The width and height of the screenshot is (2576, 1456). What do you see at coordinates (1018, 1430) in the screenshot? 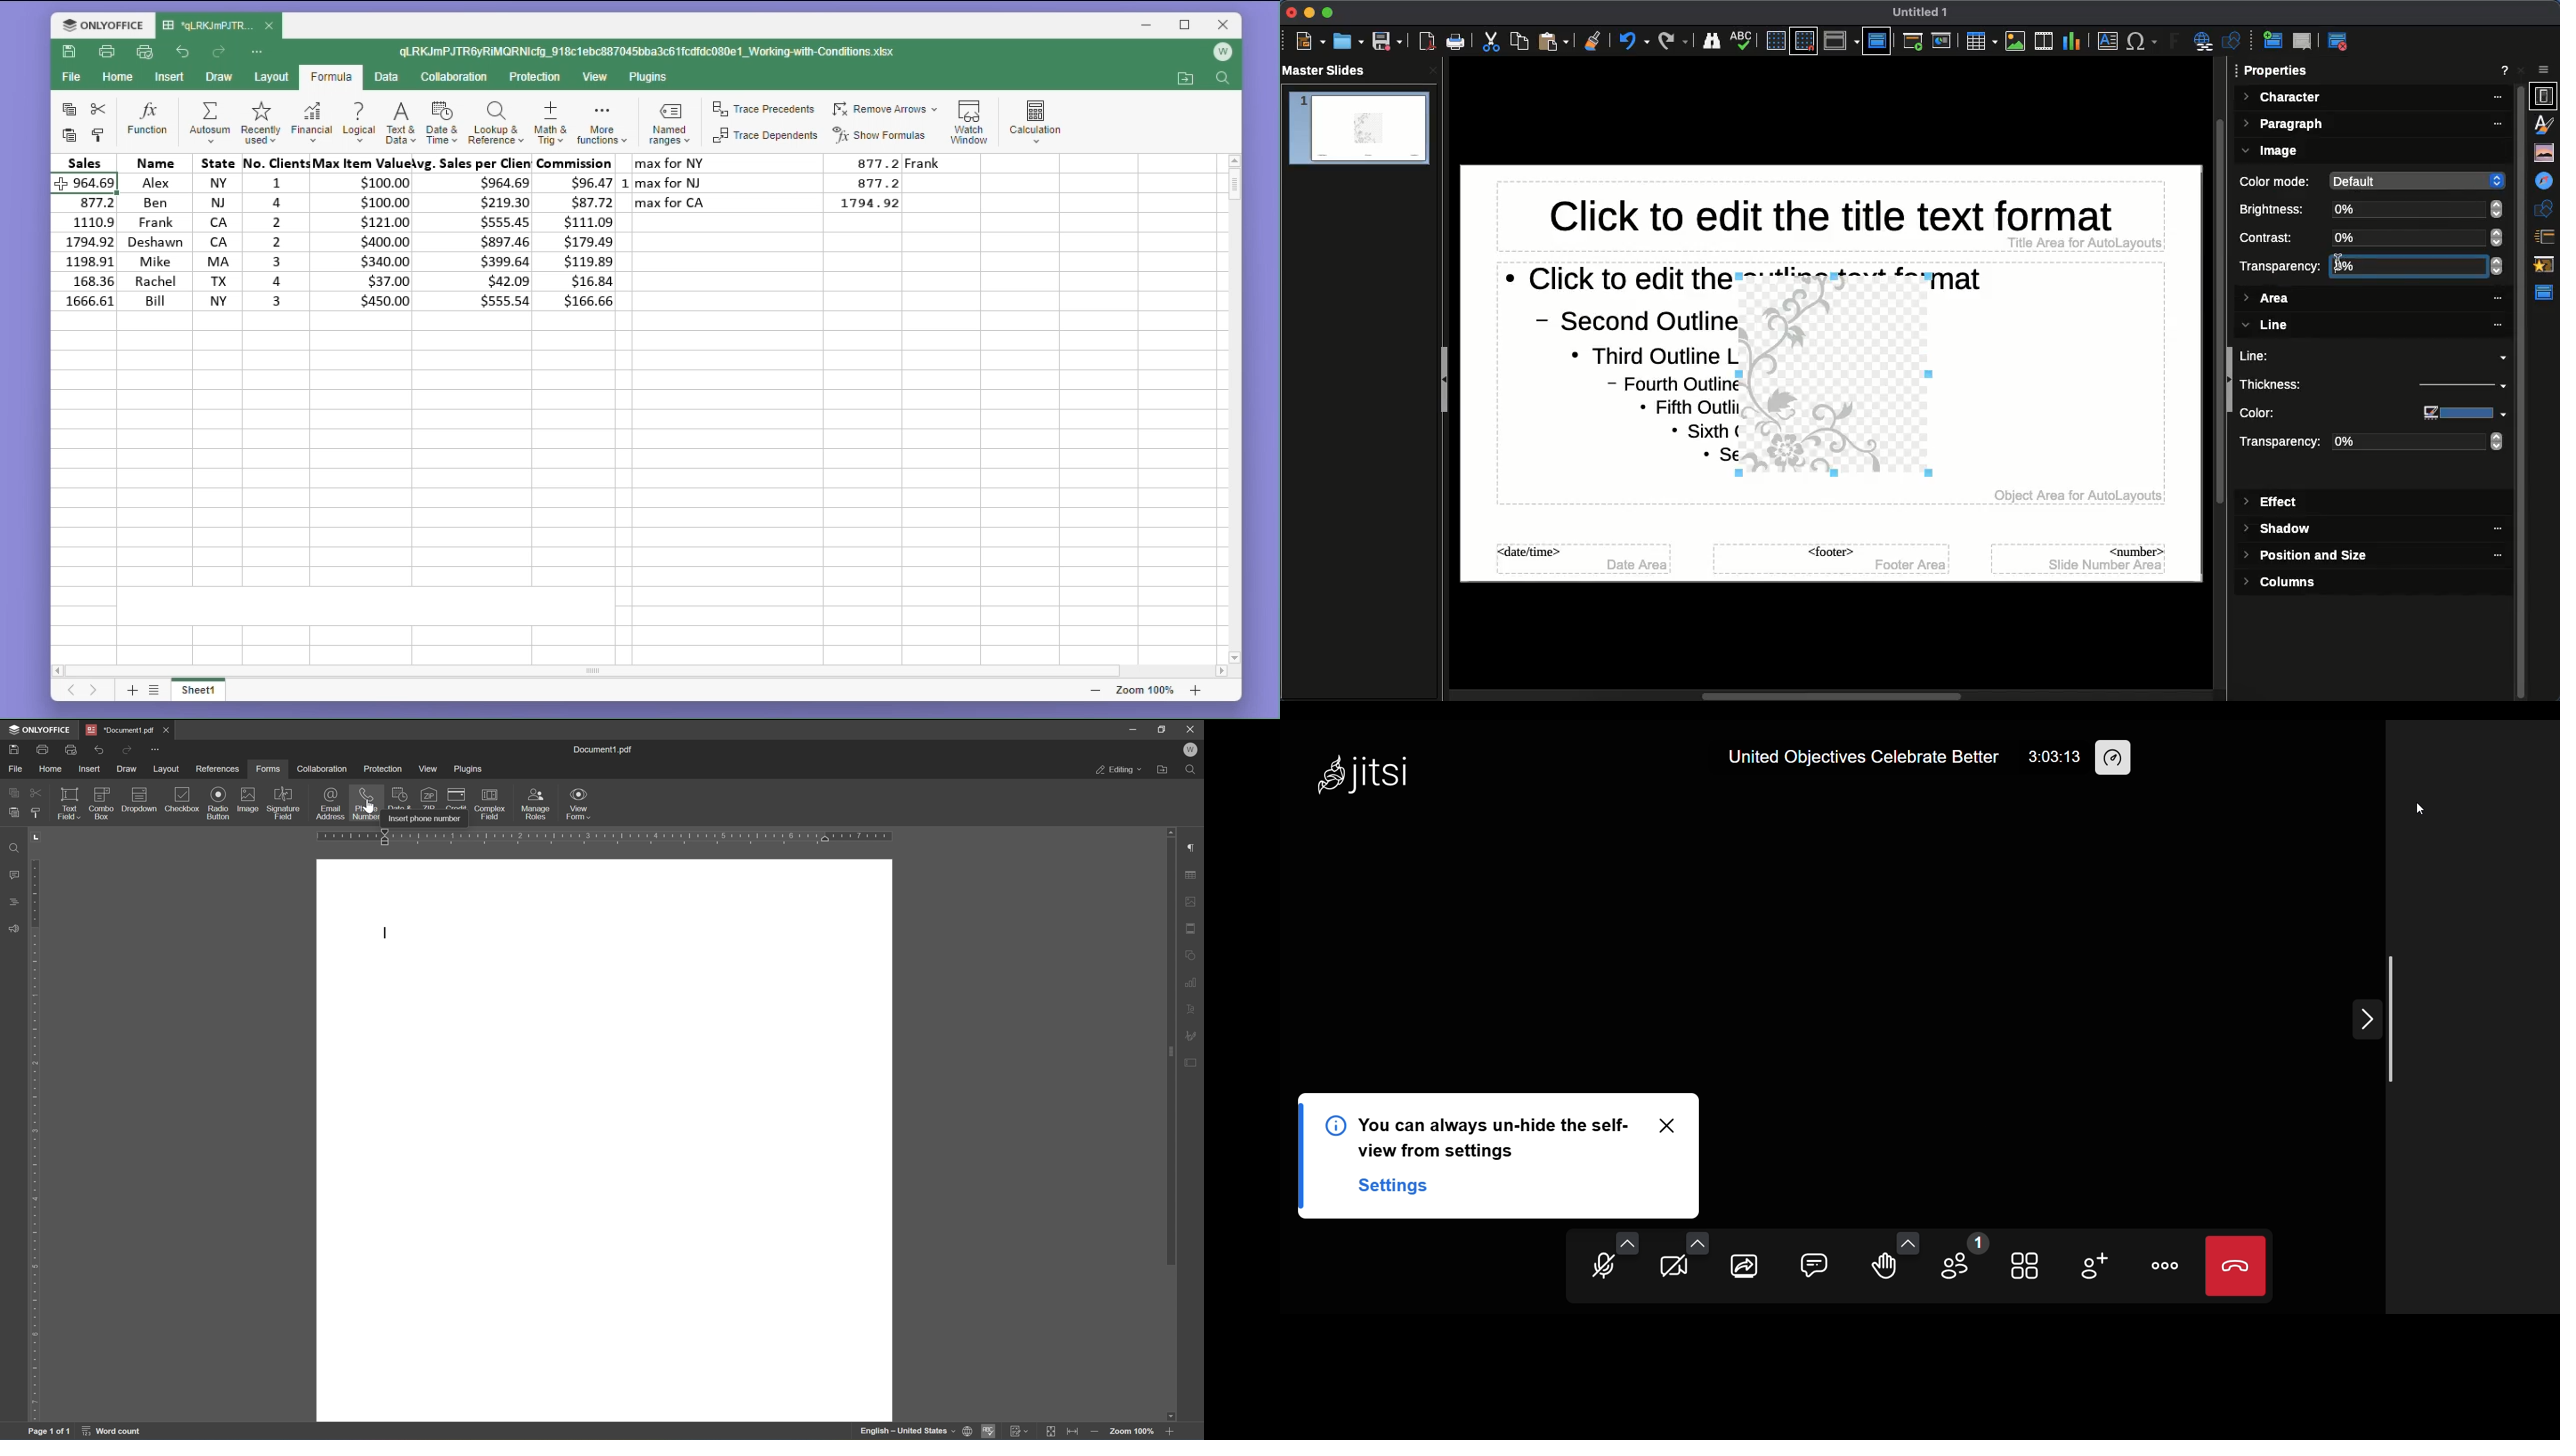
I see `track changes` at bounding box center [1018, 1430].